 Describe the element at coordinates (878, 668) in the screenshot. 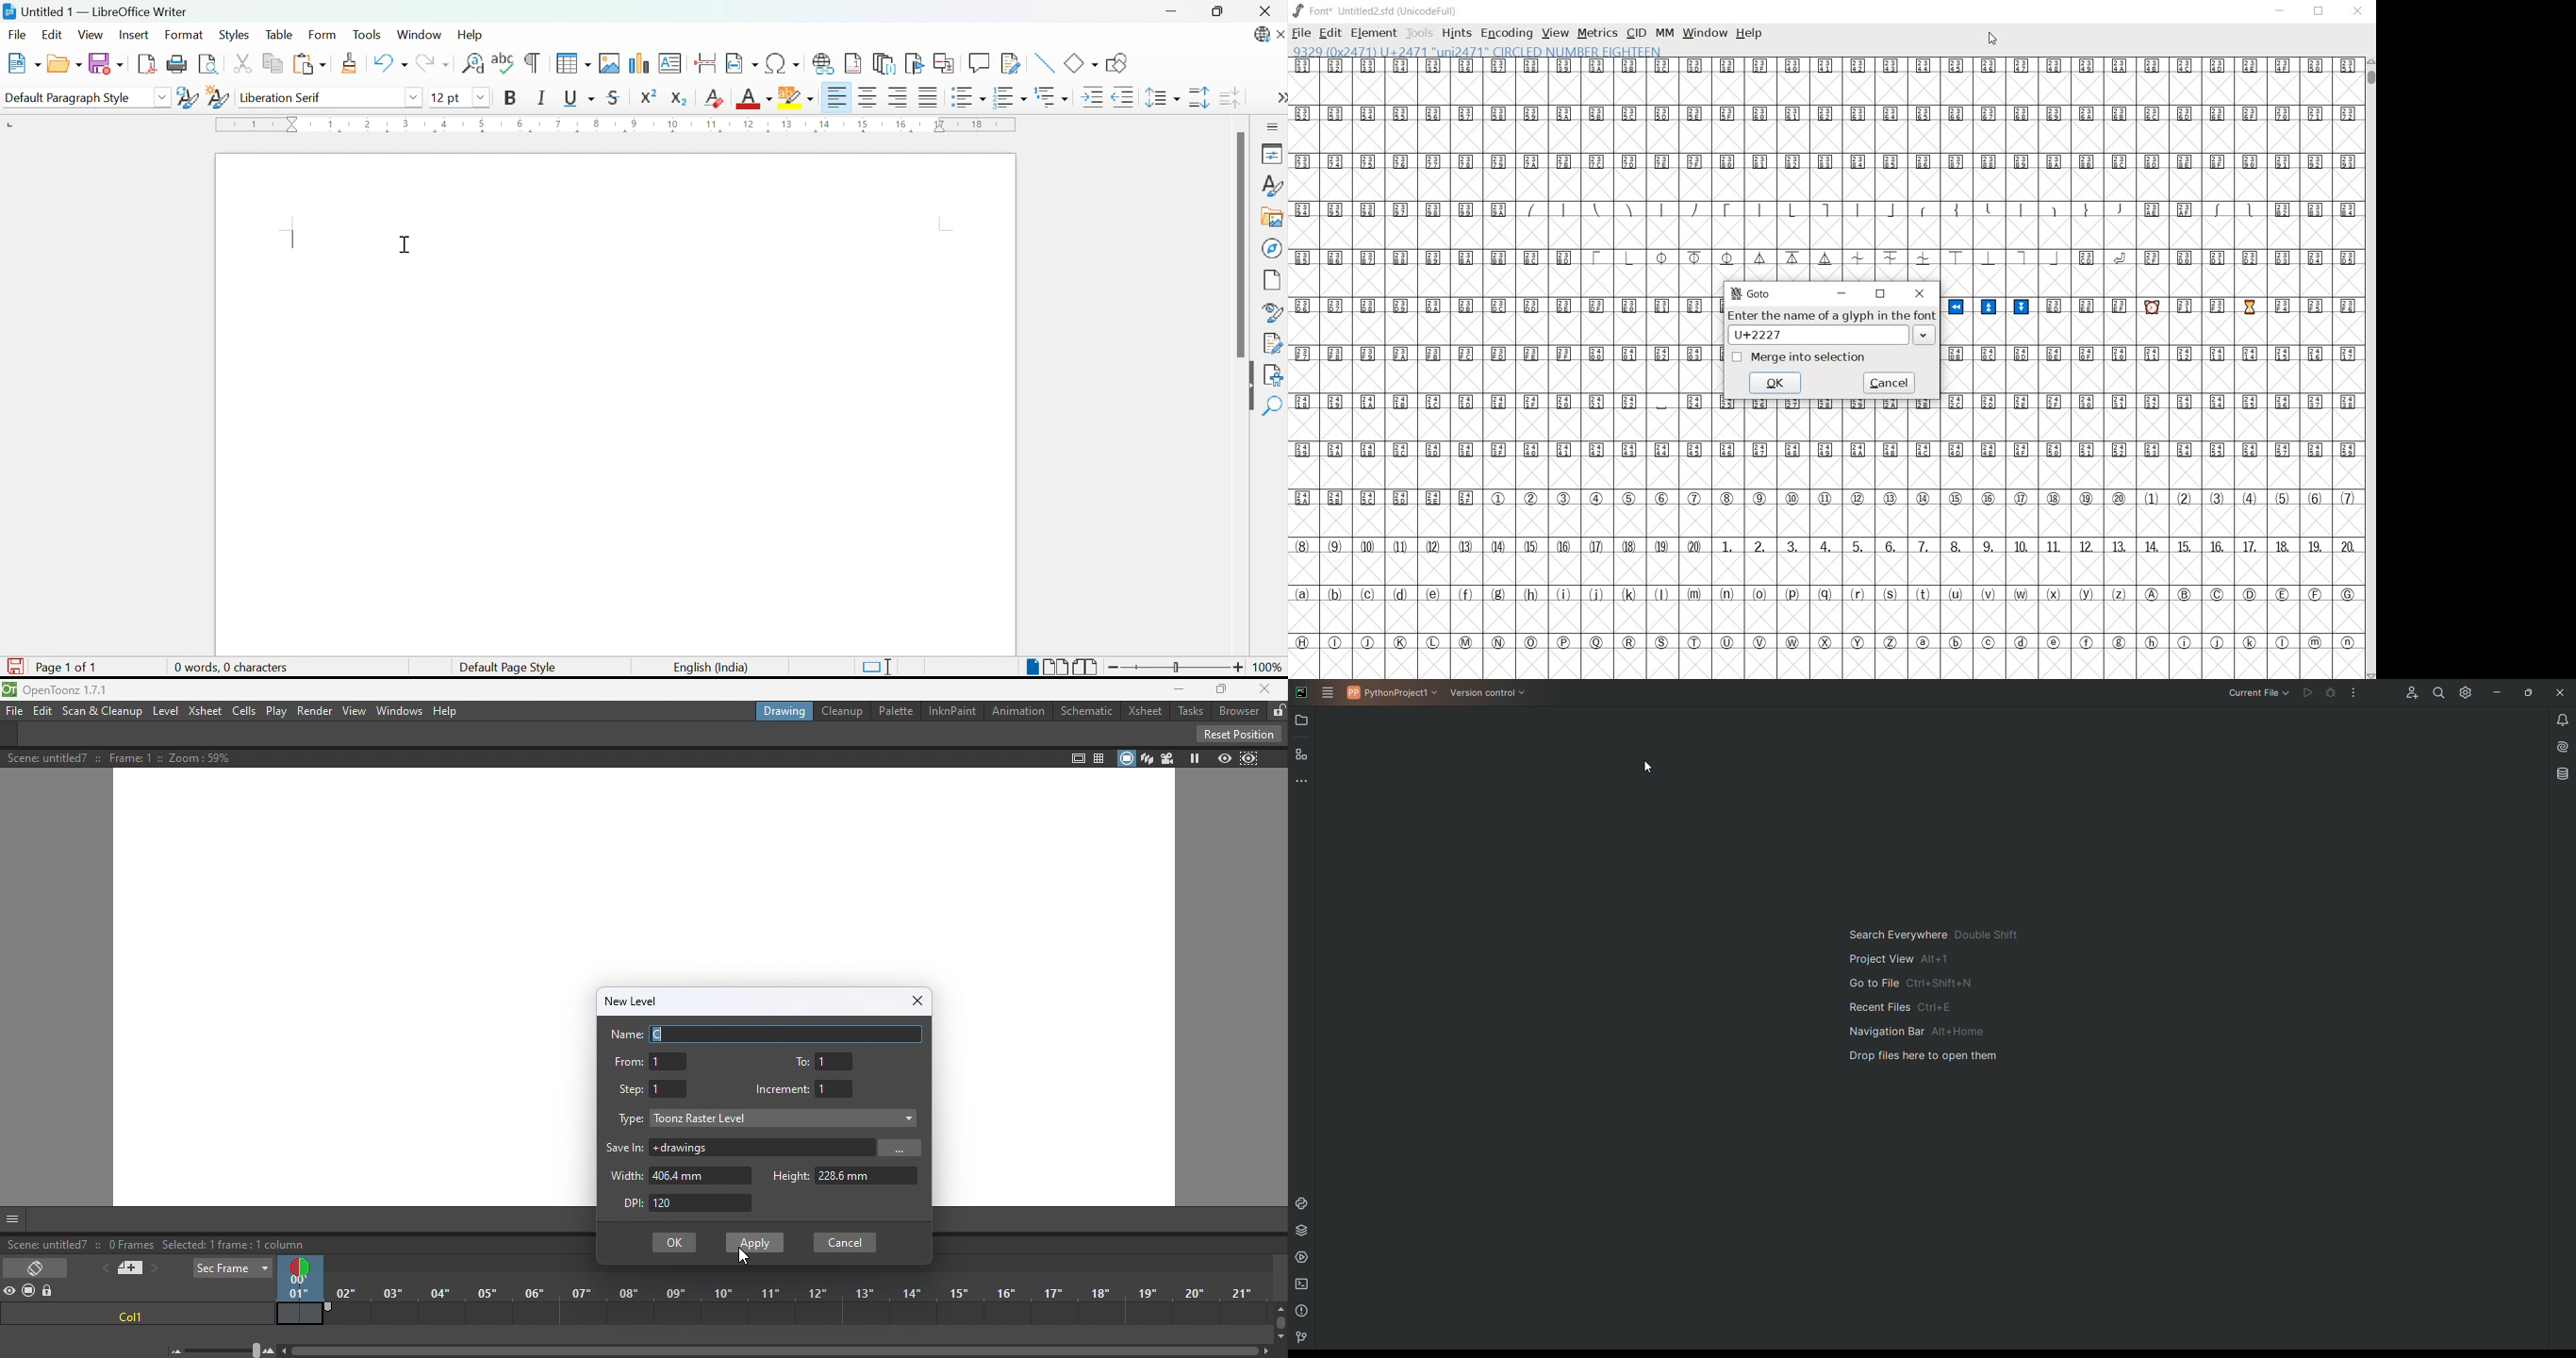

I see `Standard selection. Click to change the selection mode.` at that location.